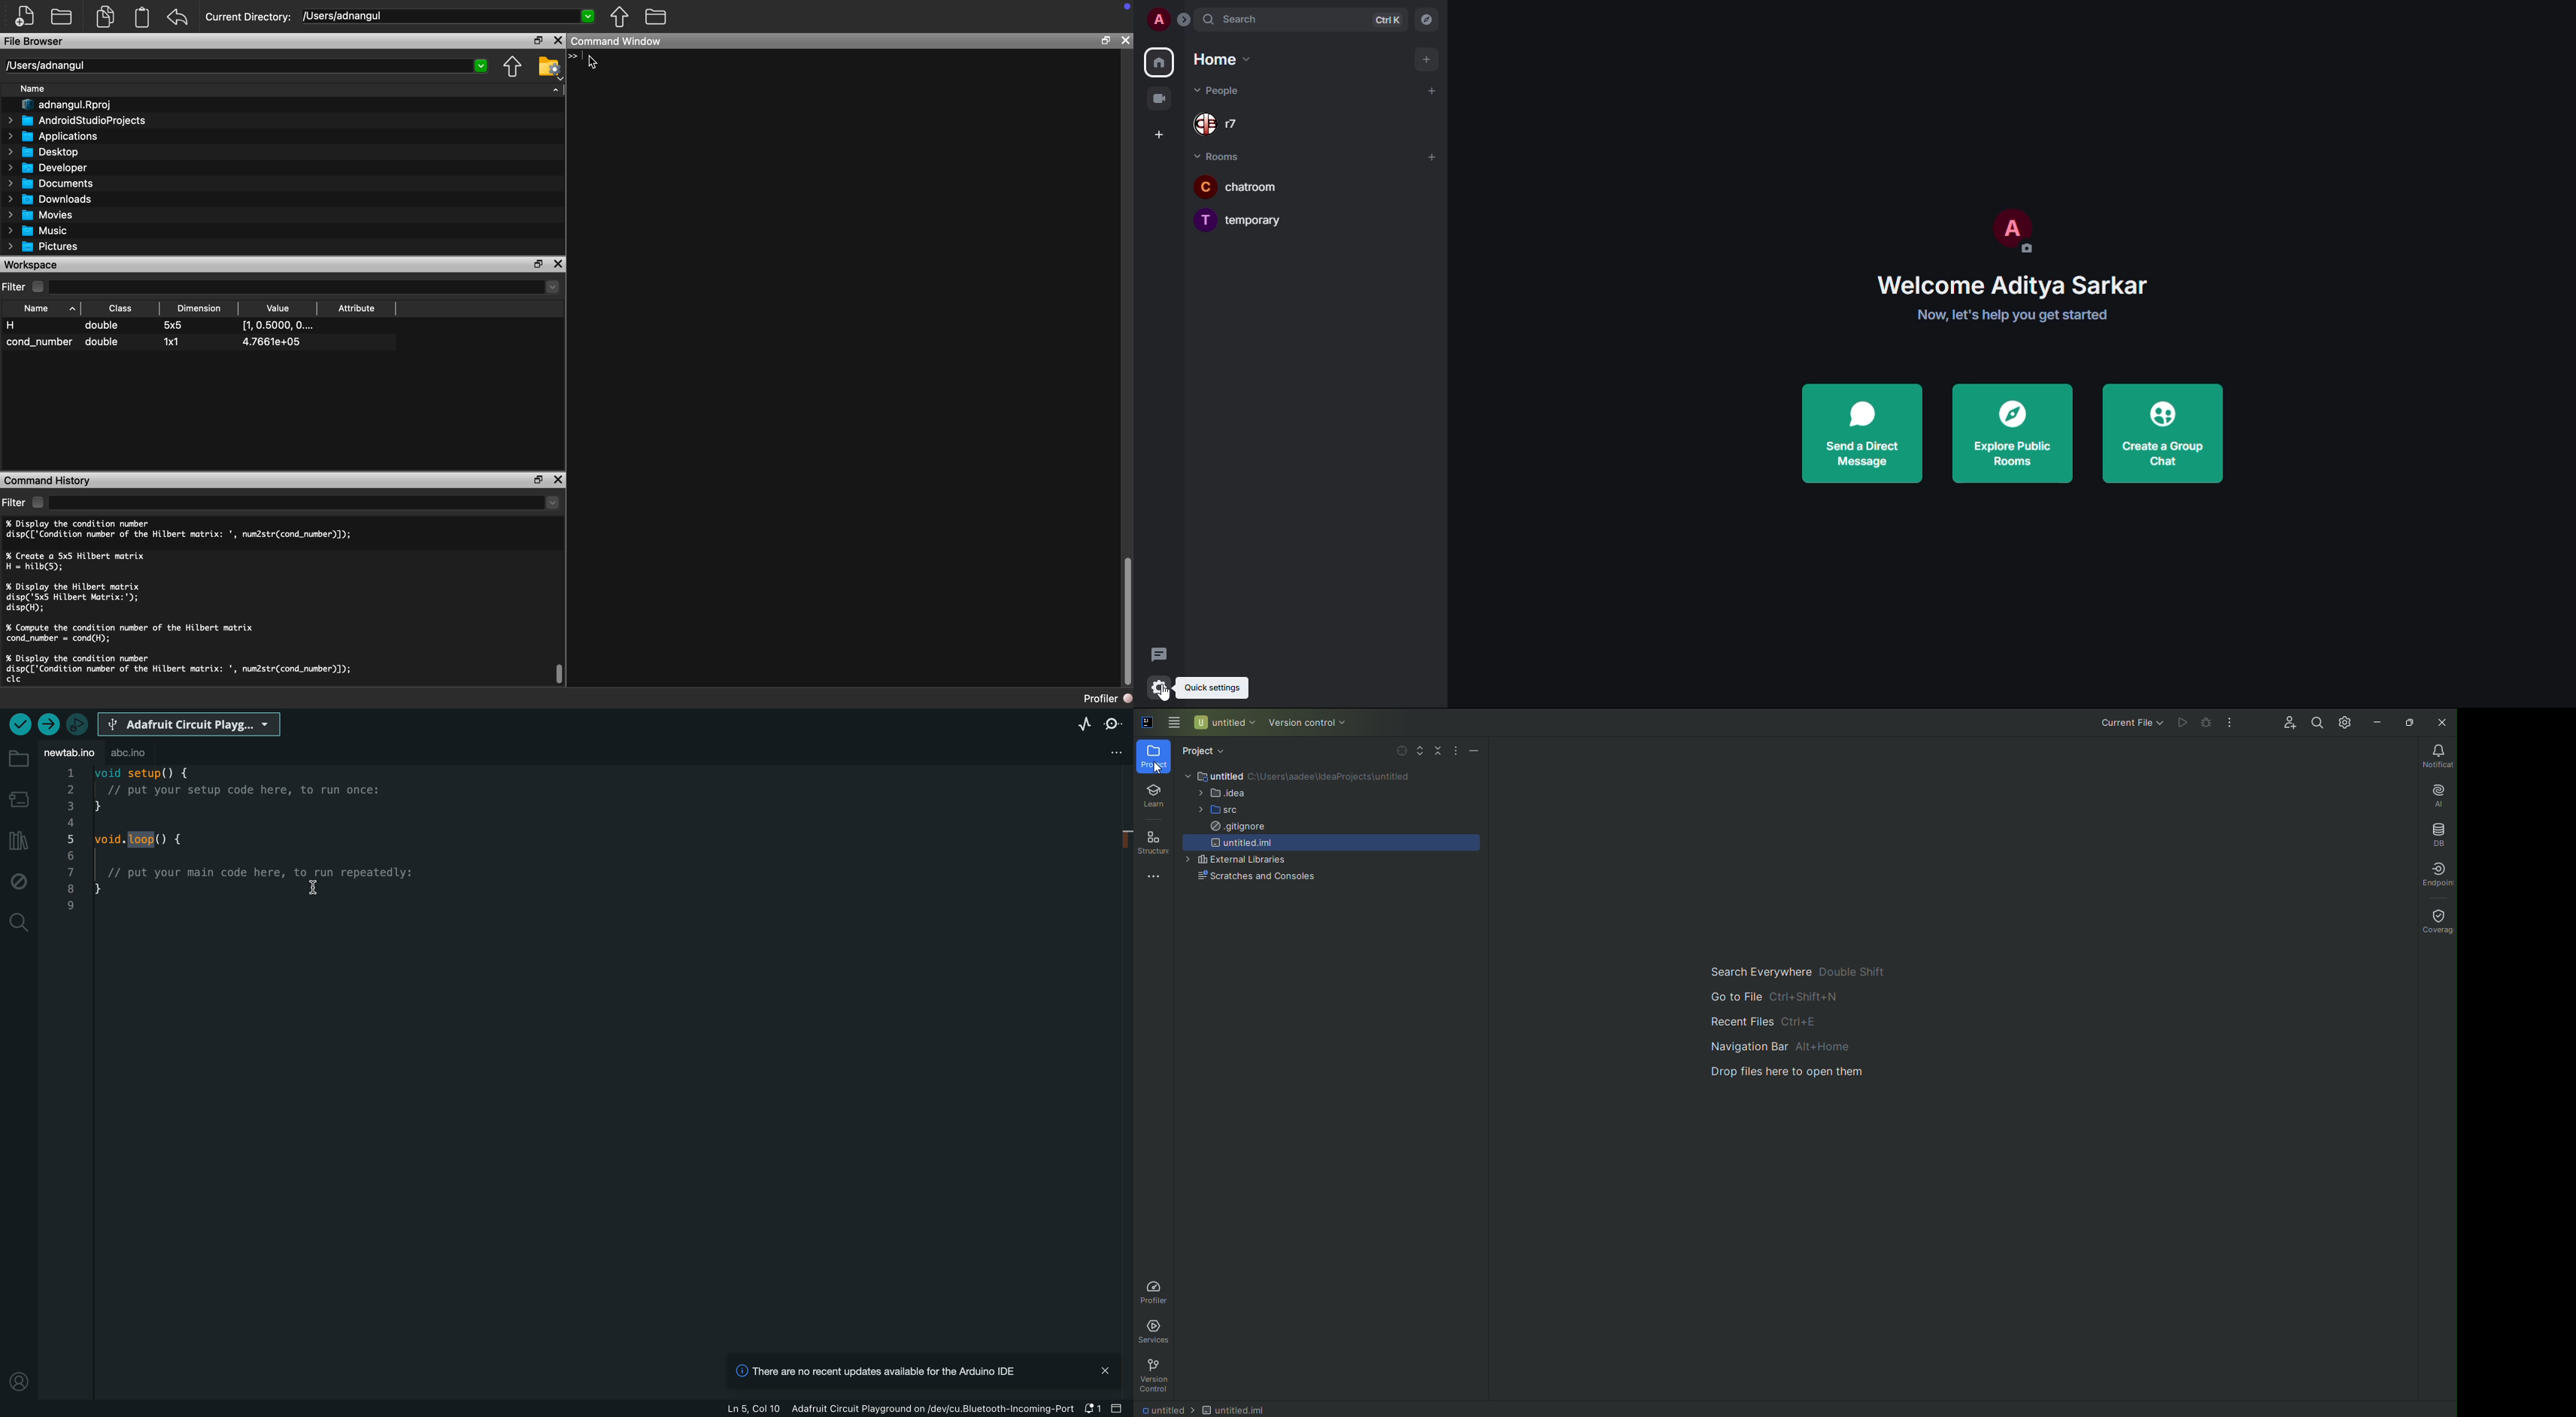 The height and width of the screenshot is (1428, 2576). I want to click on Clipboard, so click(142, 16).